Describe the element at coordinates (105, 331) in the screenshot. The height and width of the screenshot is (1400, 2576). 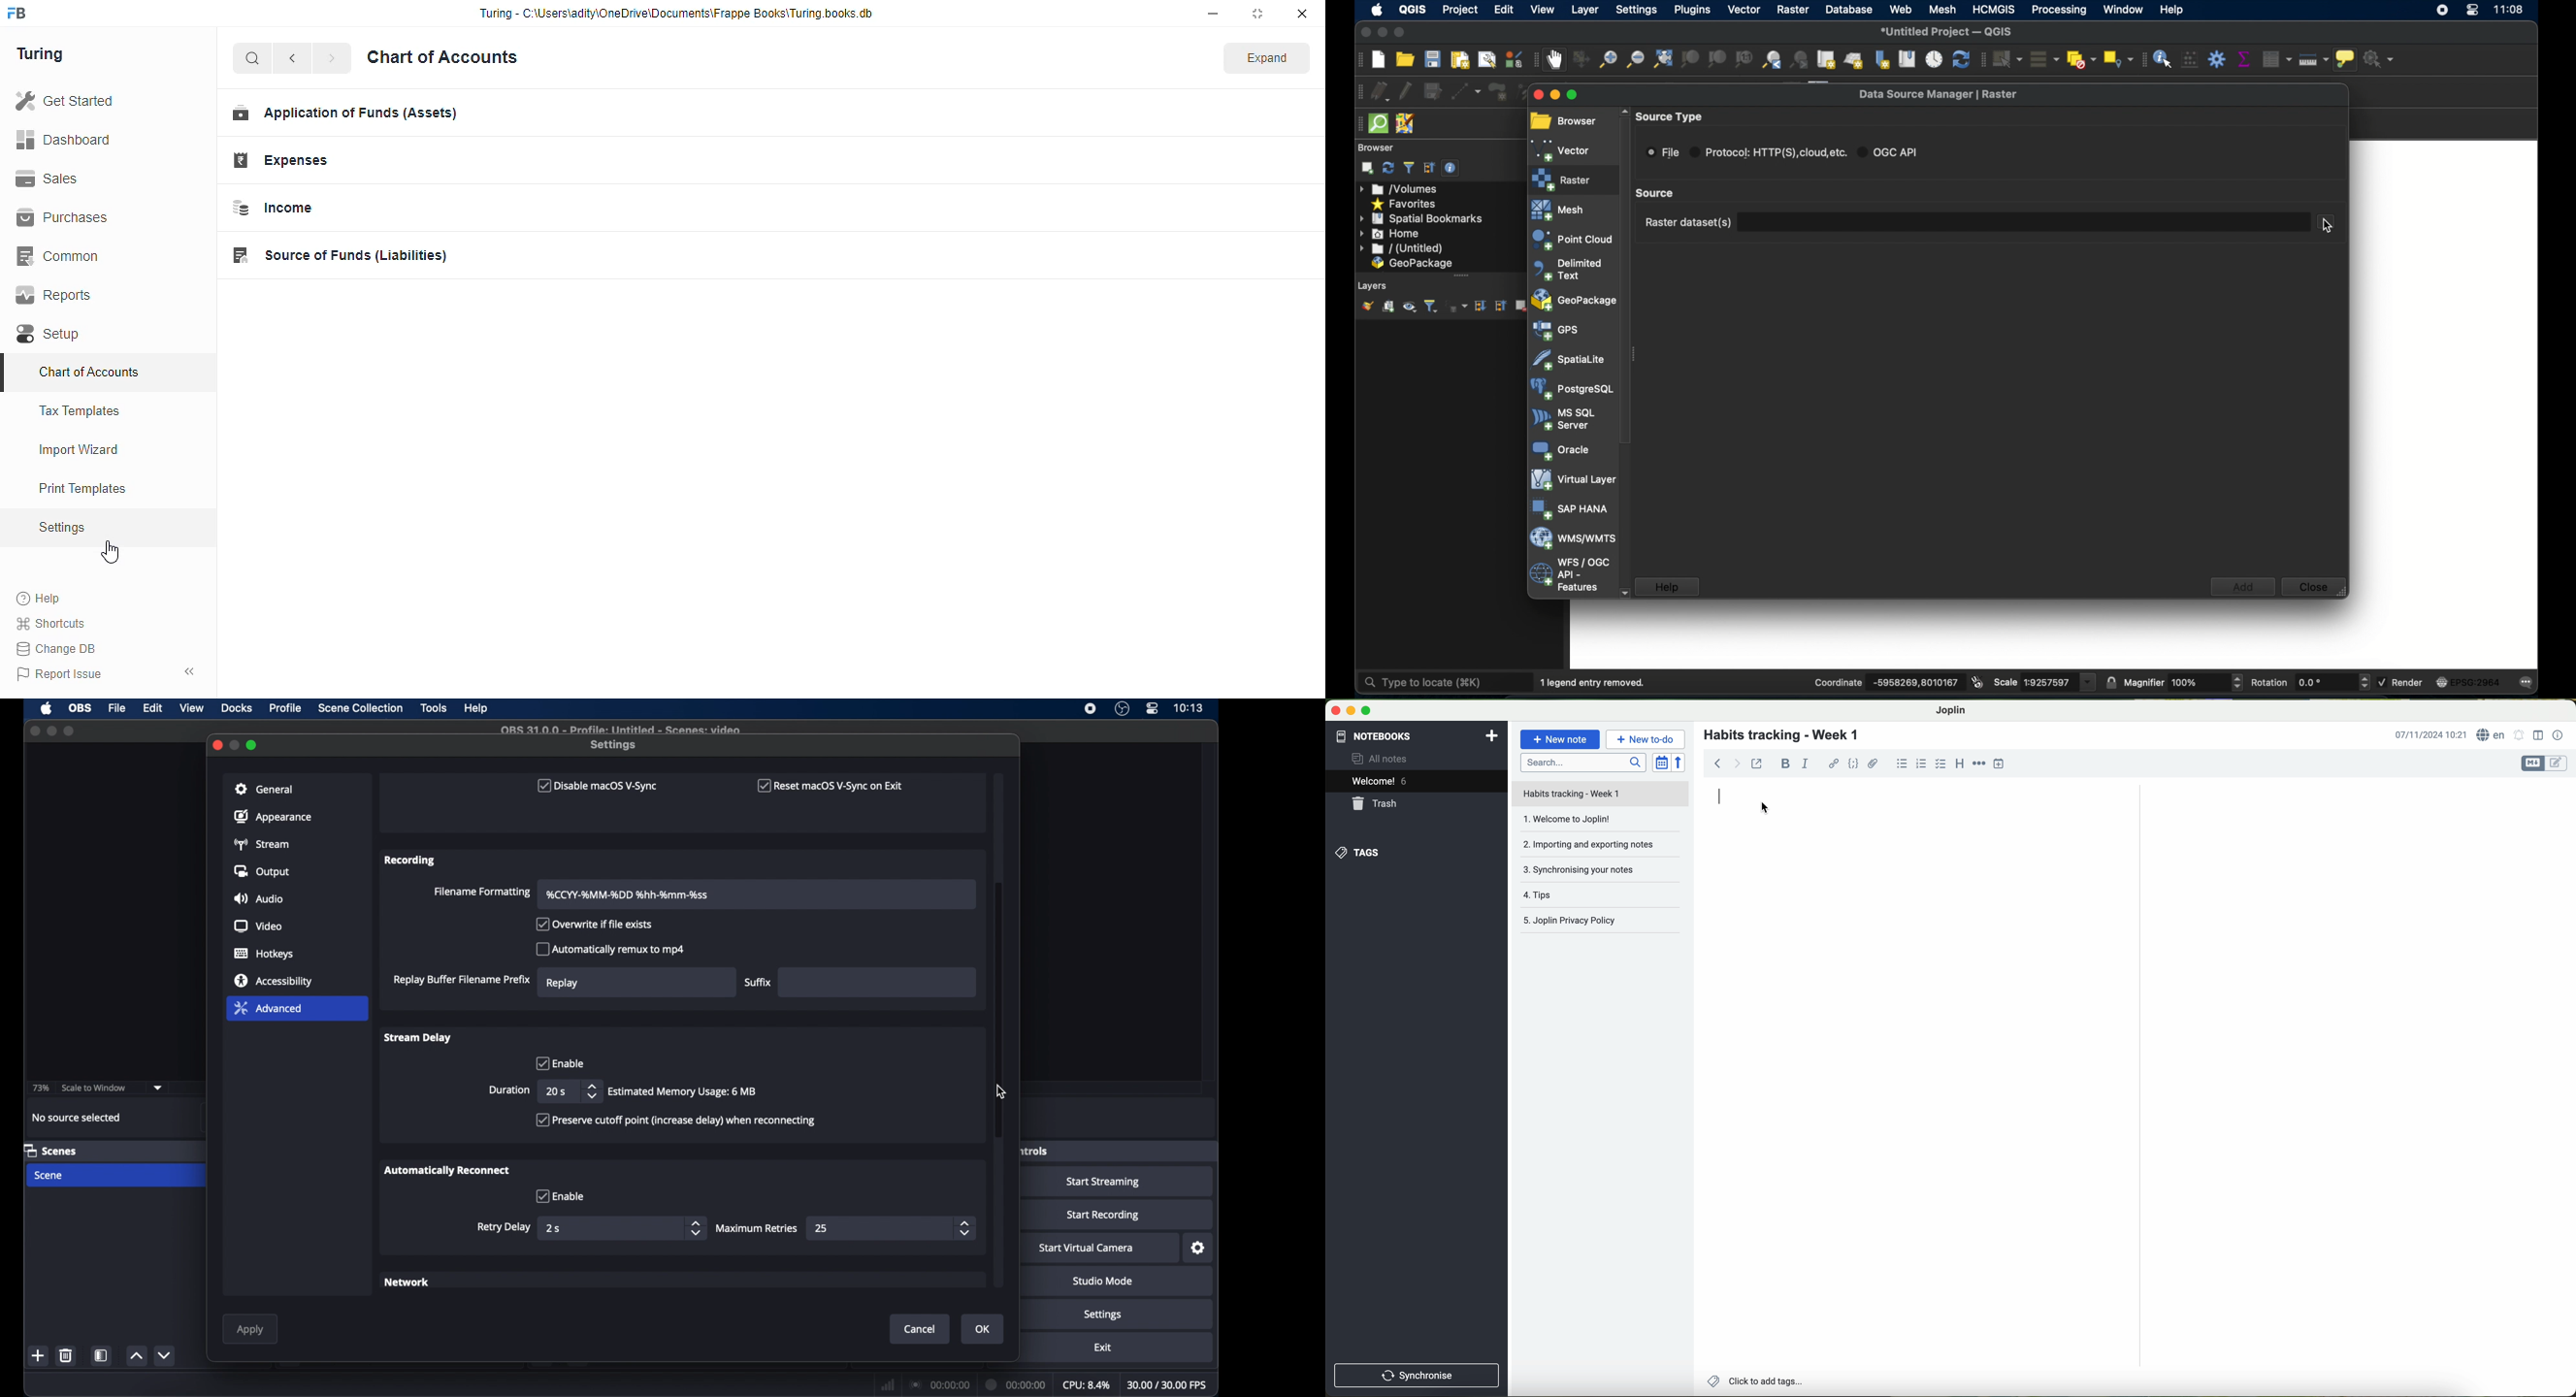
I see `Setup` at that location.